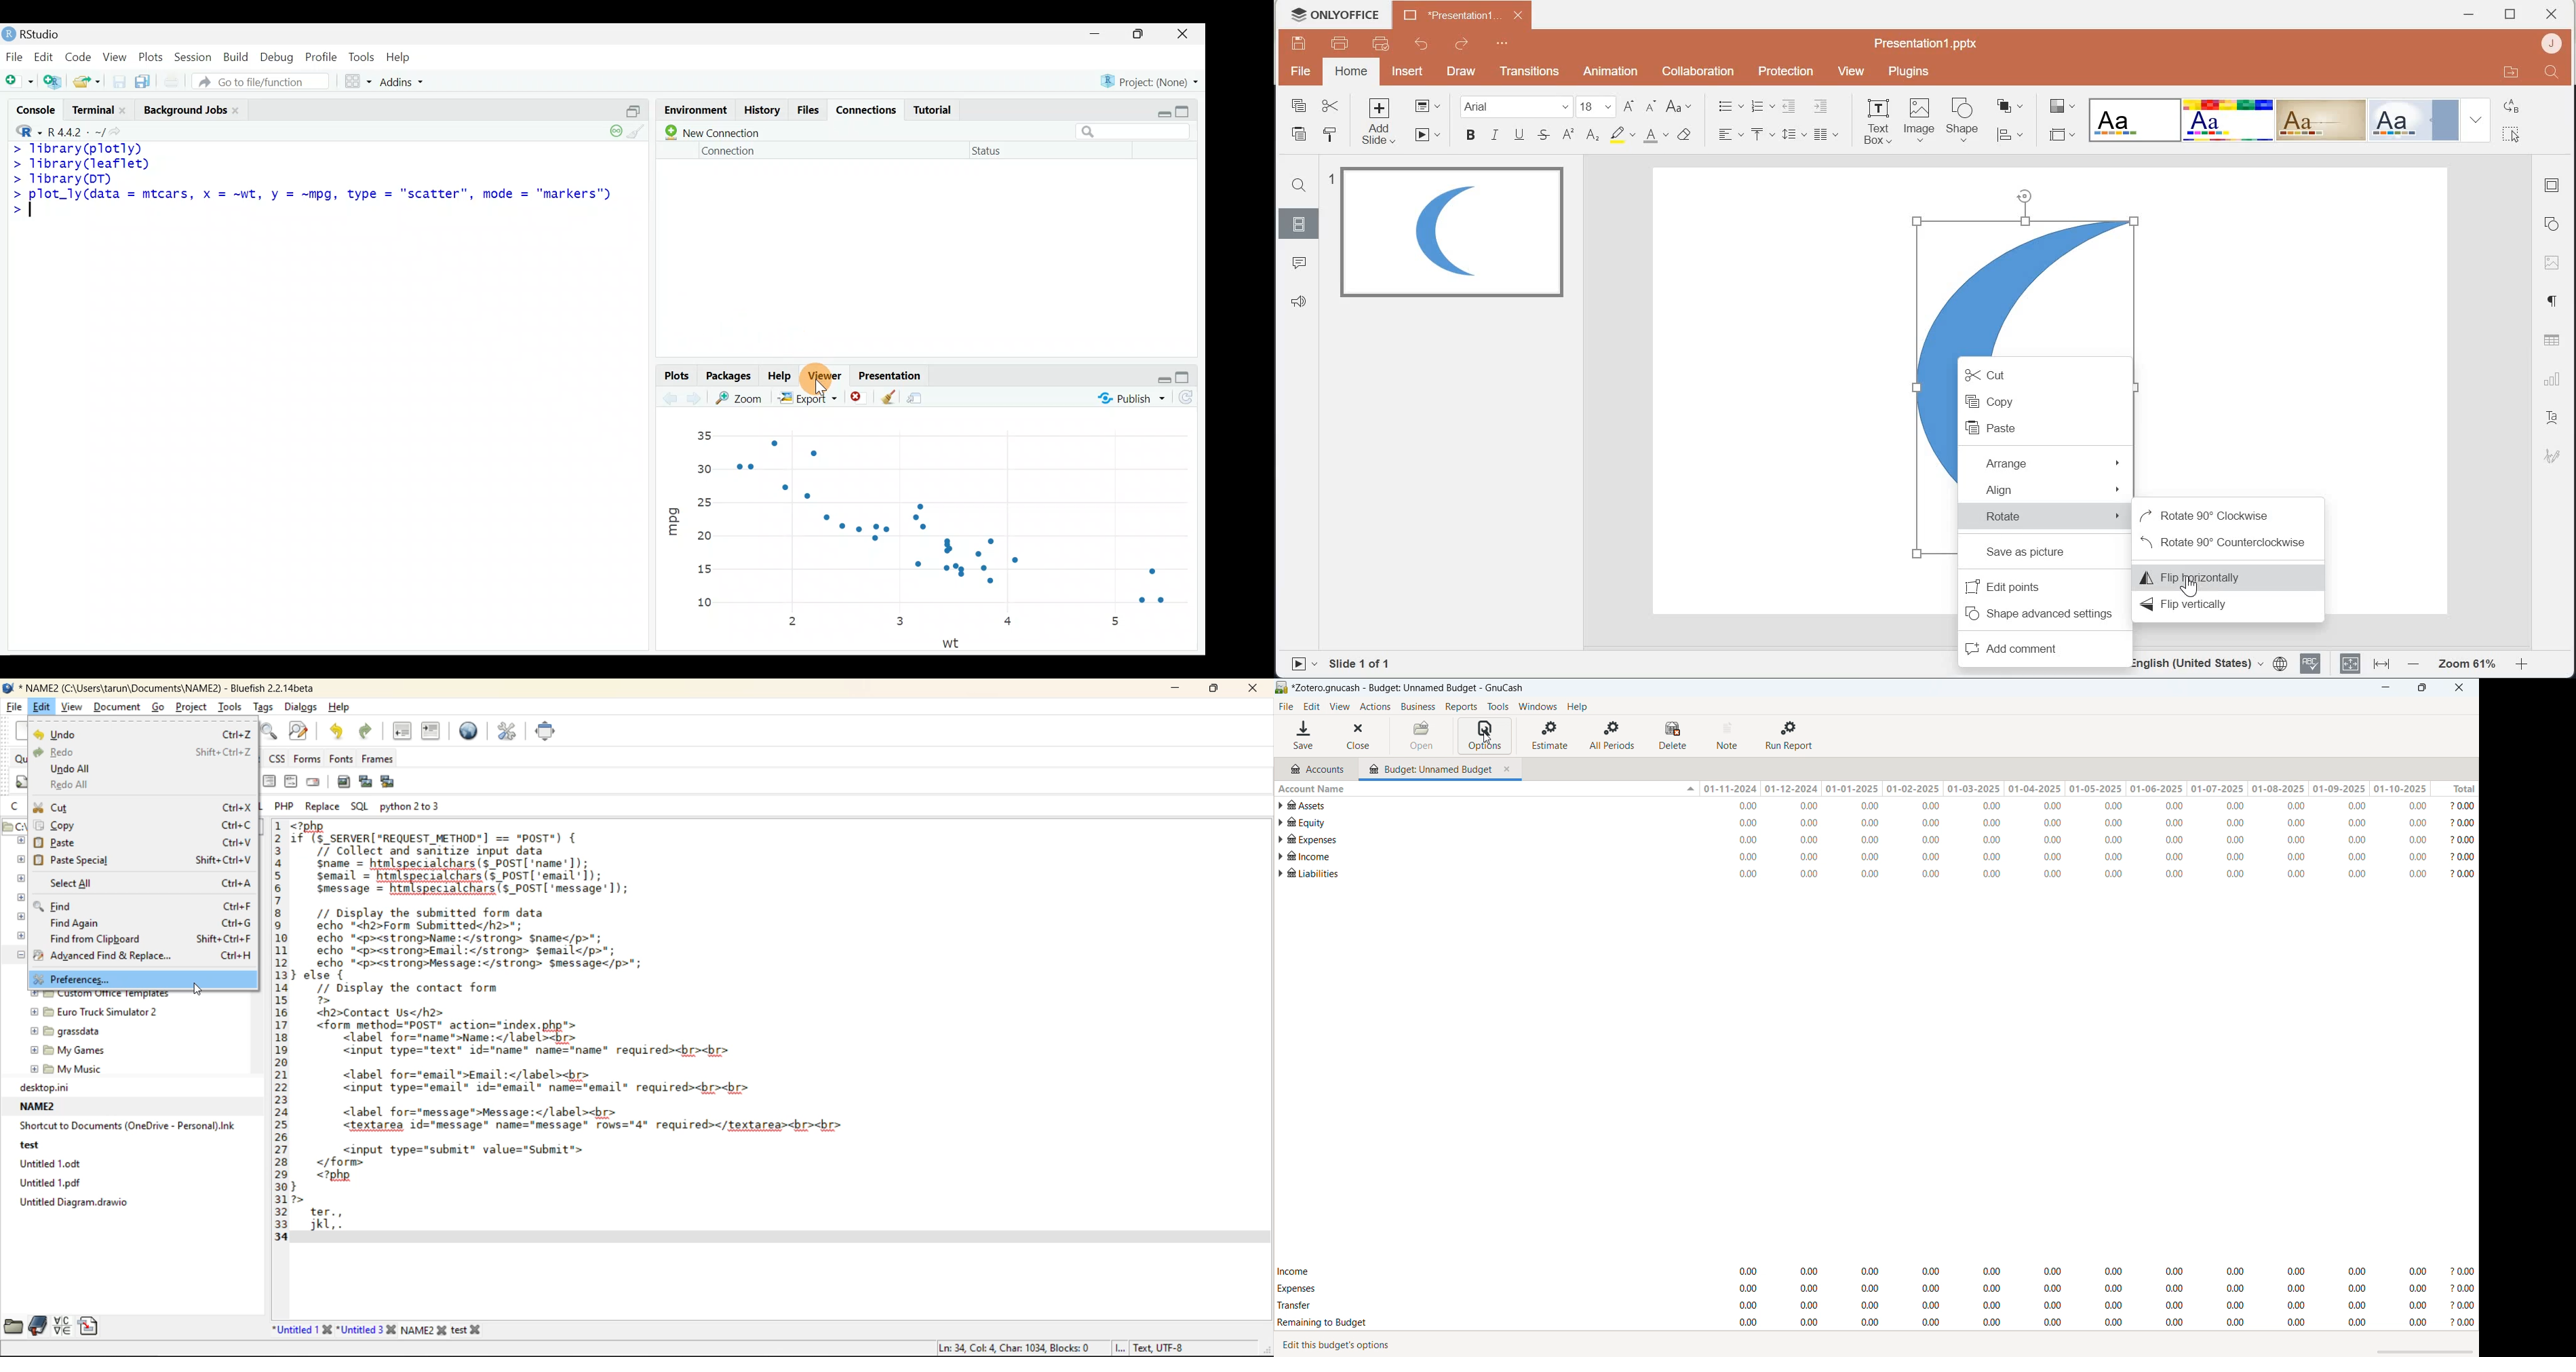 Image resolution: width=2576 pixels, height=1372 pixels. I want to click on Cut, so click(1331, 106).